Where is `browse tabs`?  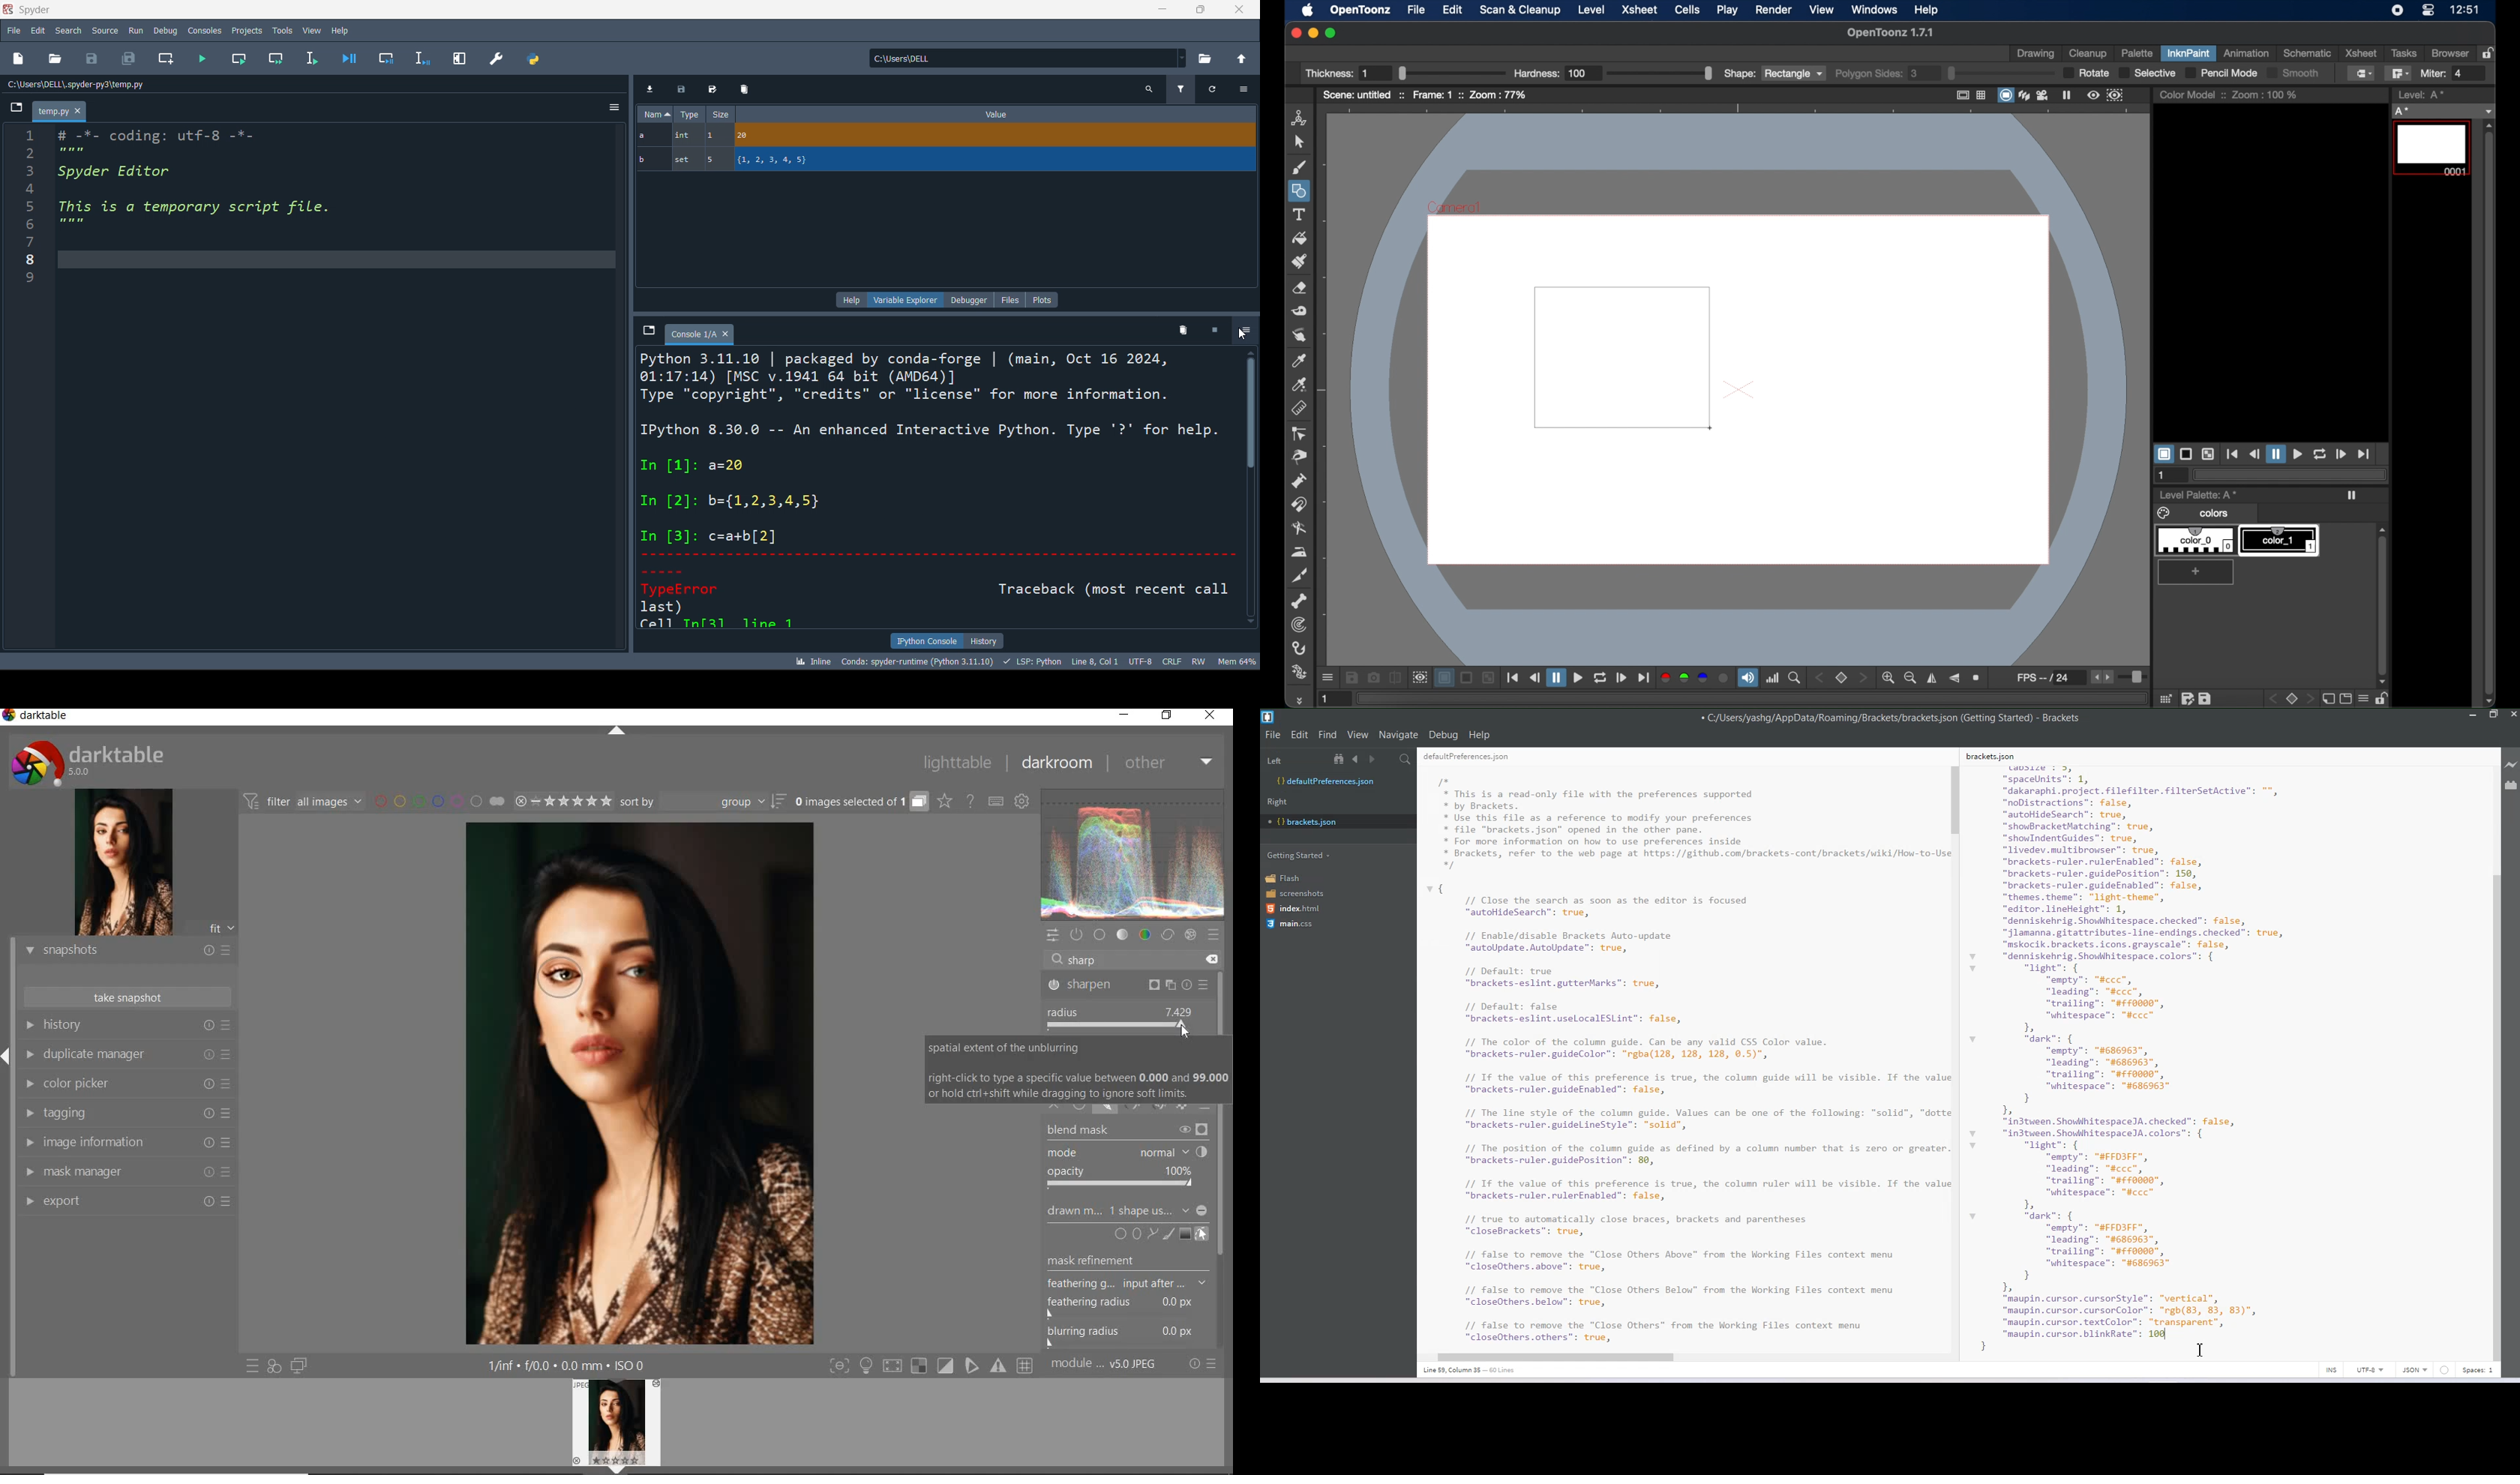 browse tabs is located at coordinates (18, 108).